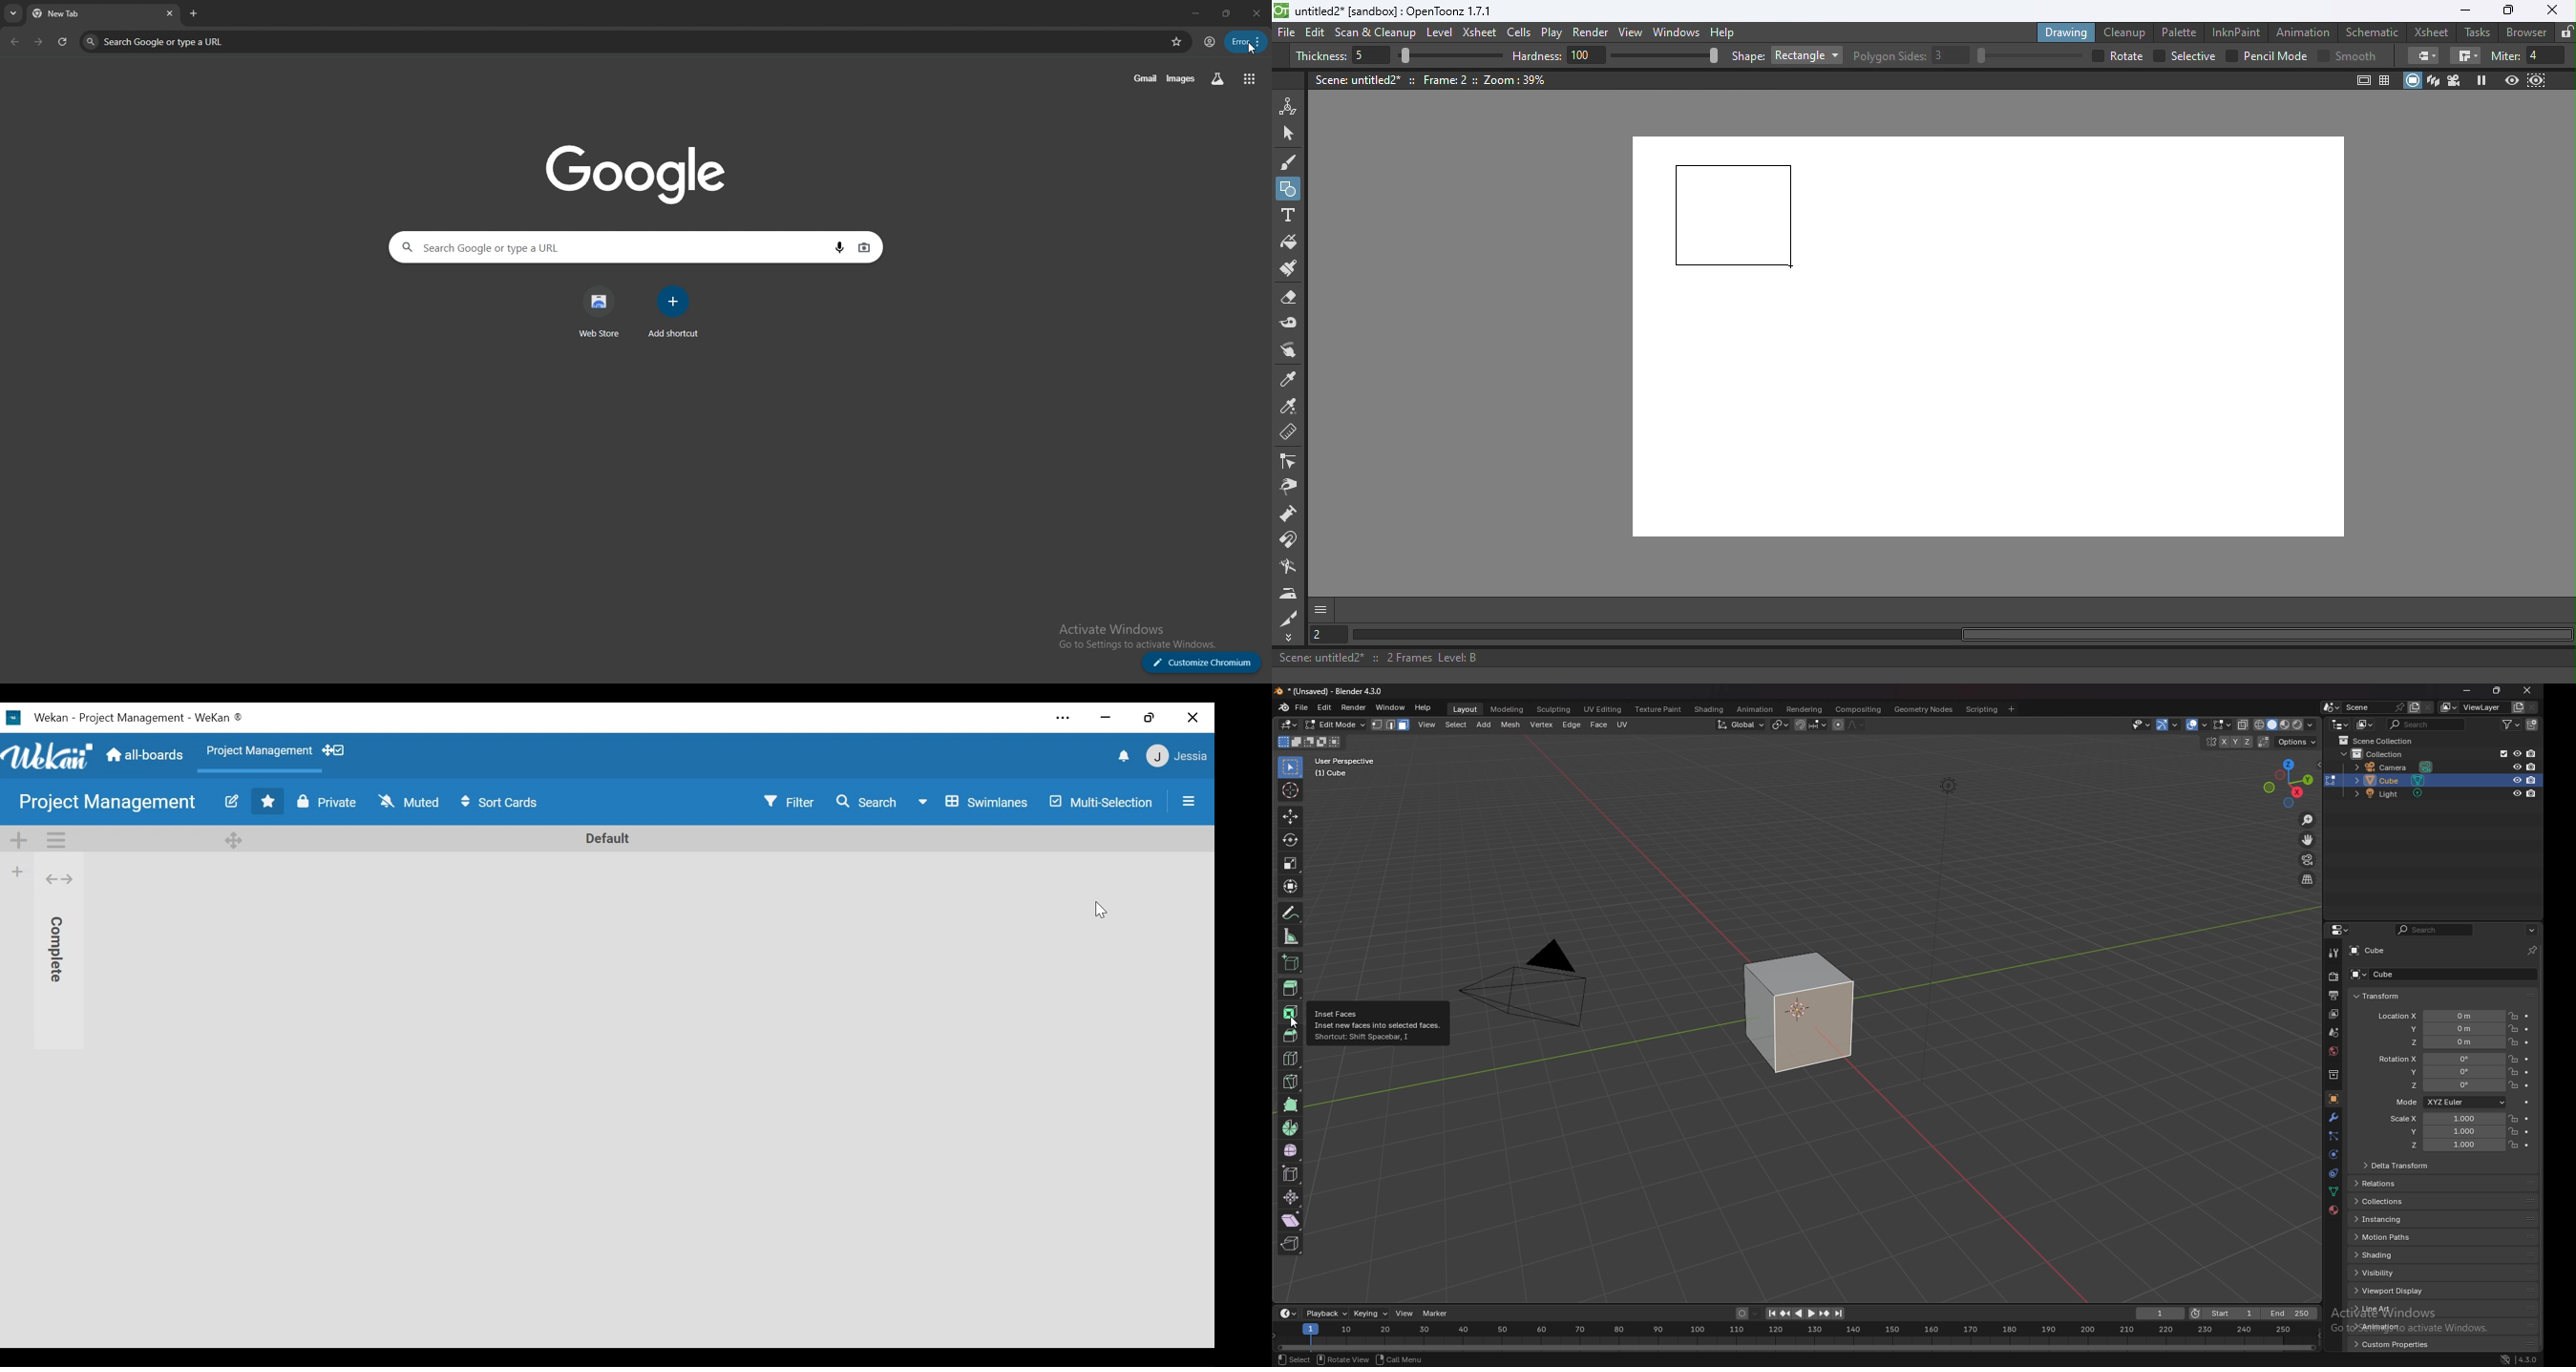 The image size is (2576, 1372). What do you see at coordinates (2334, 1098) in the screenshot?
I see `object` at bounding box center [2334, 1098].